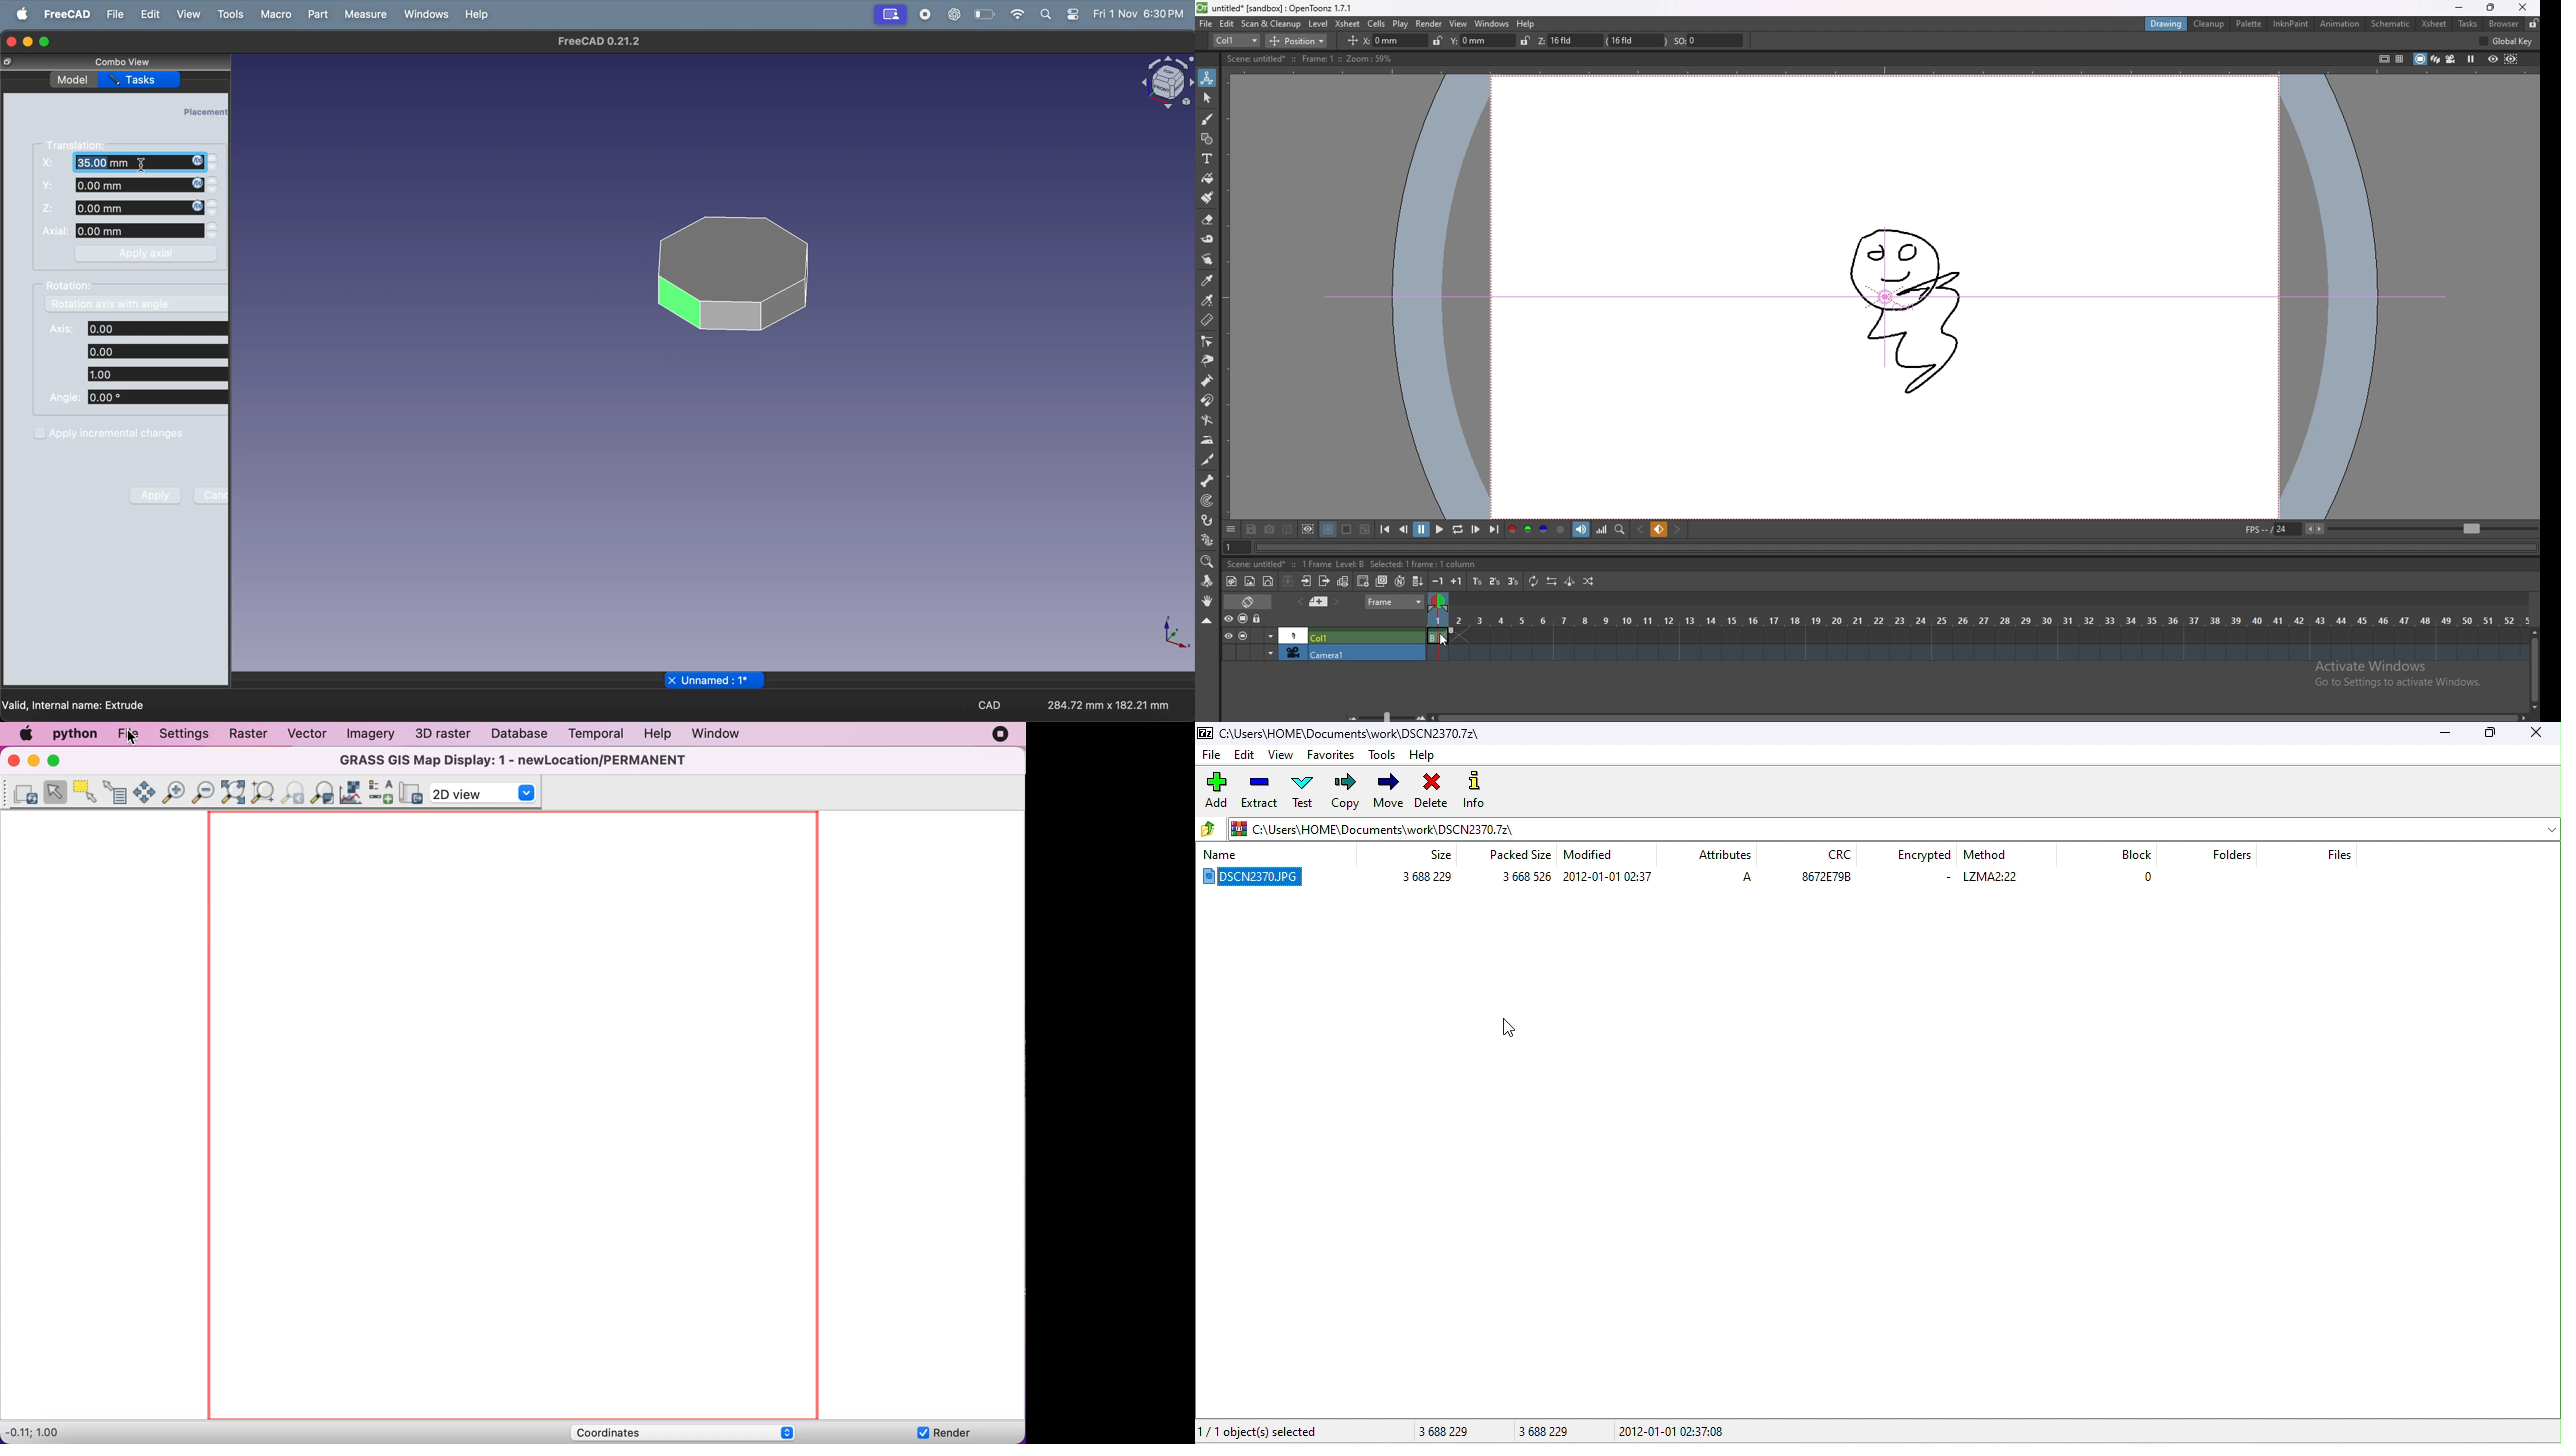  What do you see at coordinates (479, 14) in the screenshot?
I see `help` at bounding box center [479, 14].